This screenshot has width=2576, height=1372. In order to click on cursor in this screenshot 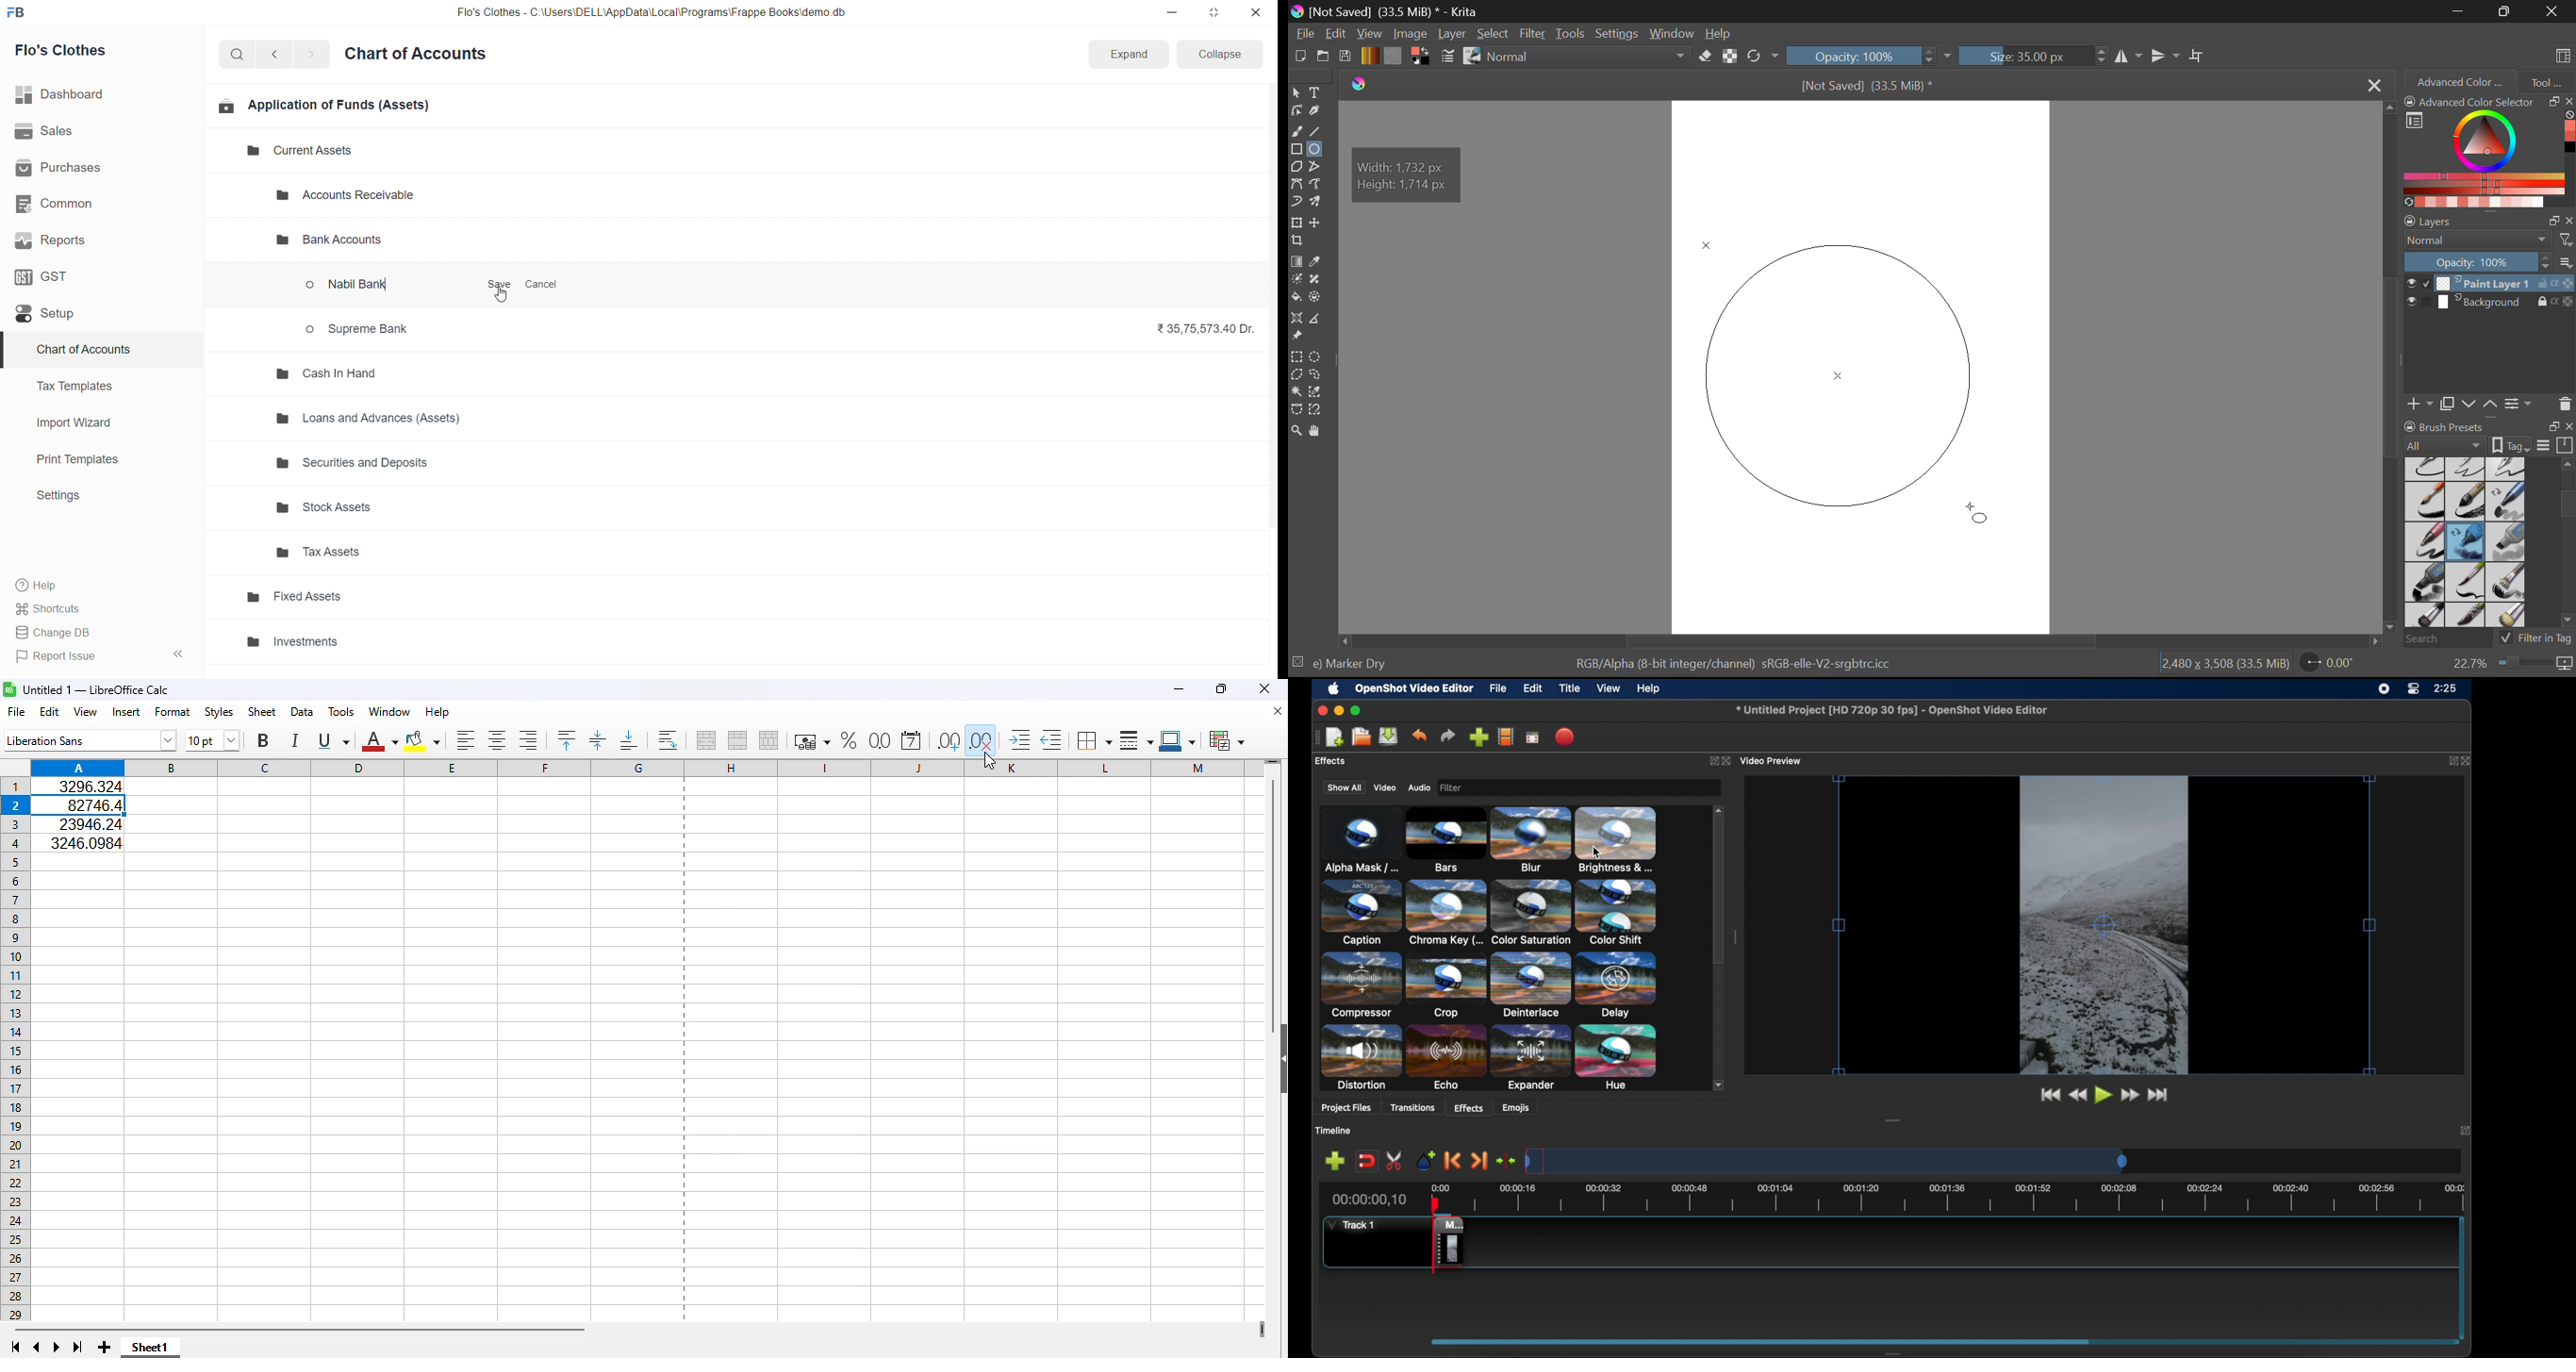, I will do `click(507, 295)`.